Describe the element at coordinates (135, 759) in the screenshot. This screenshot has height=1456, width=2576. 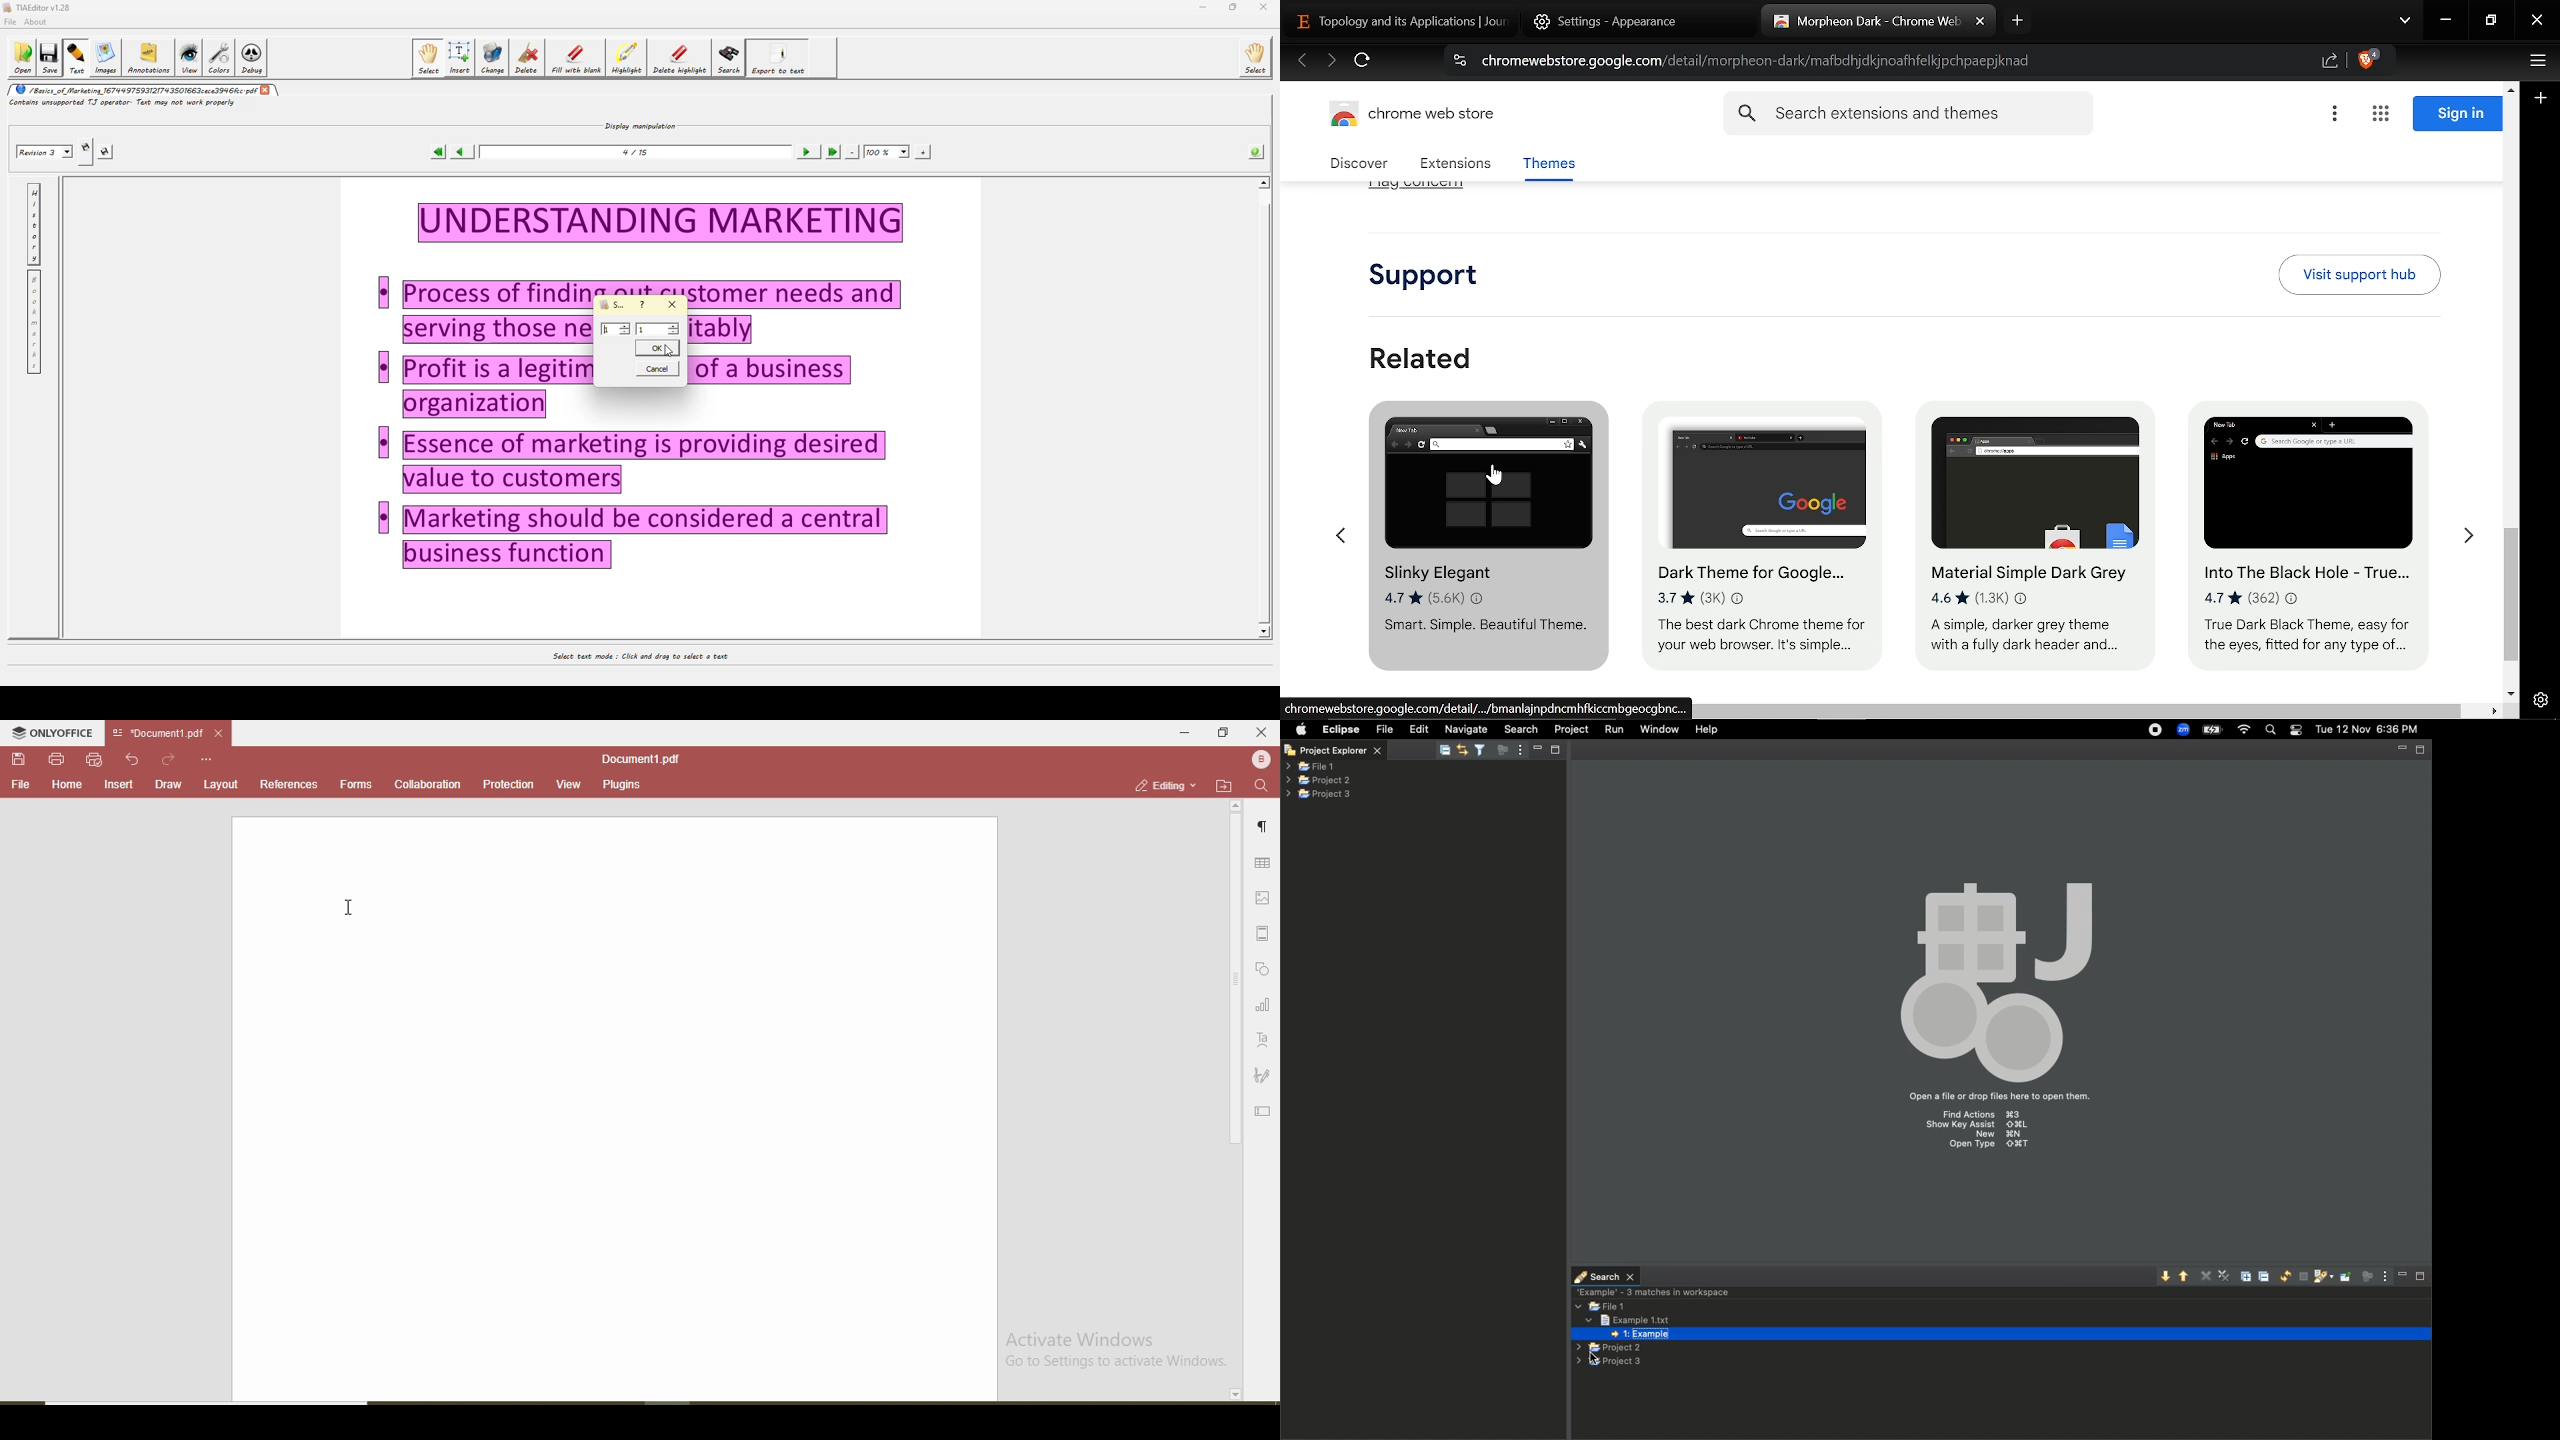
I see `undo` at that location.